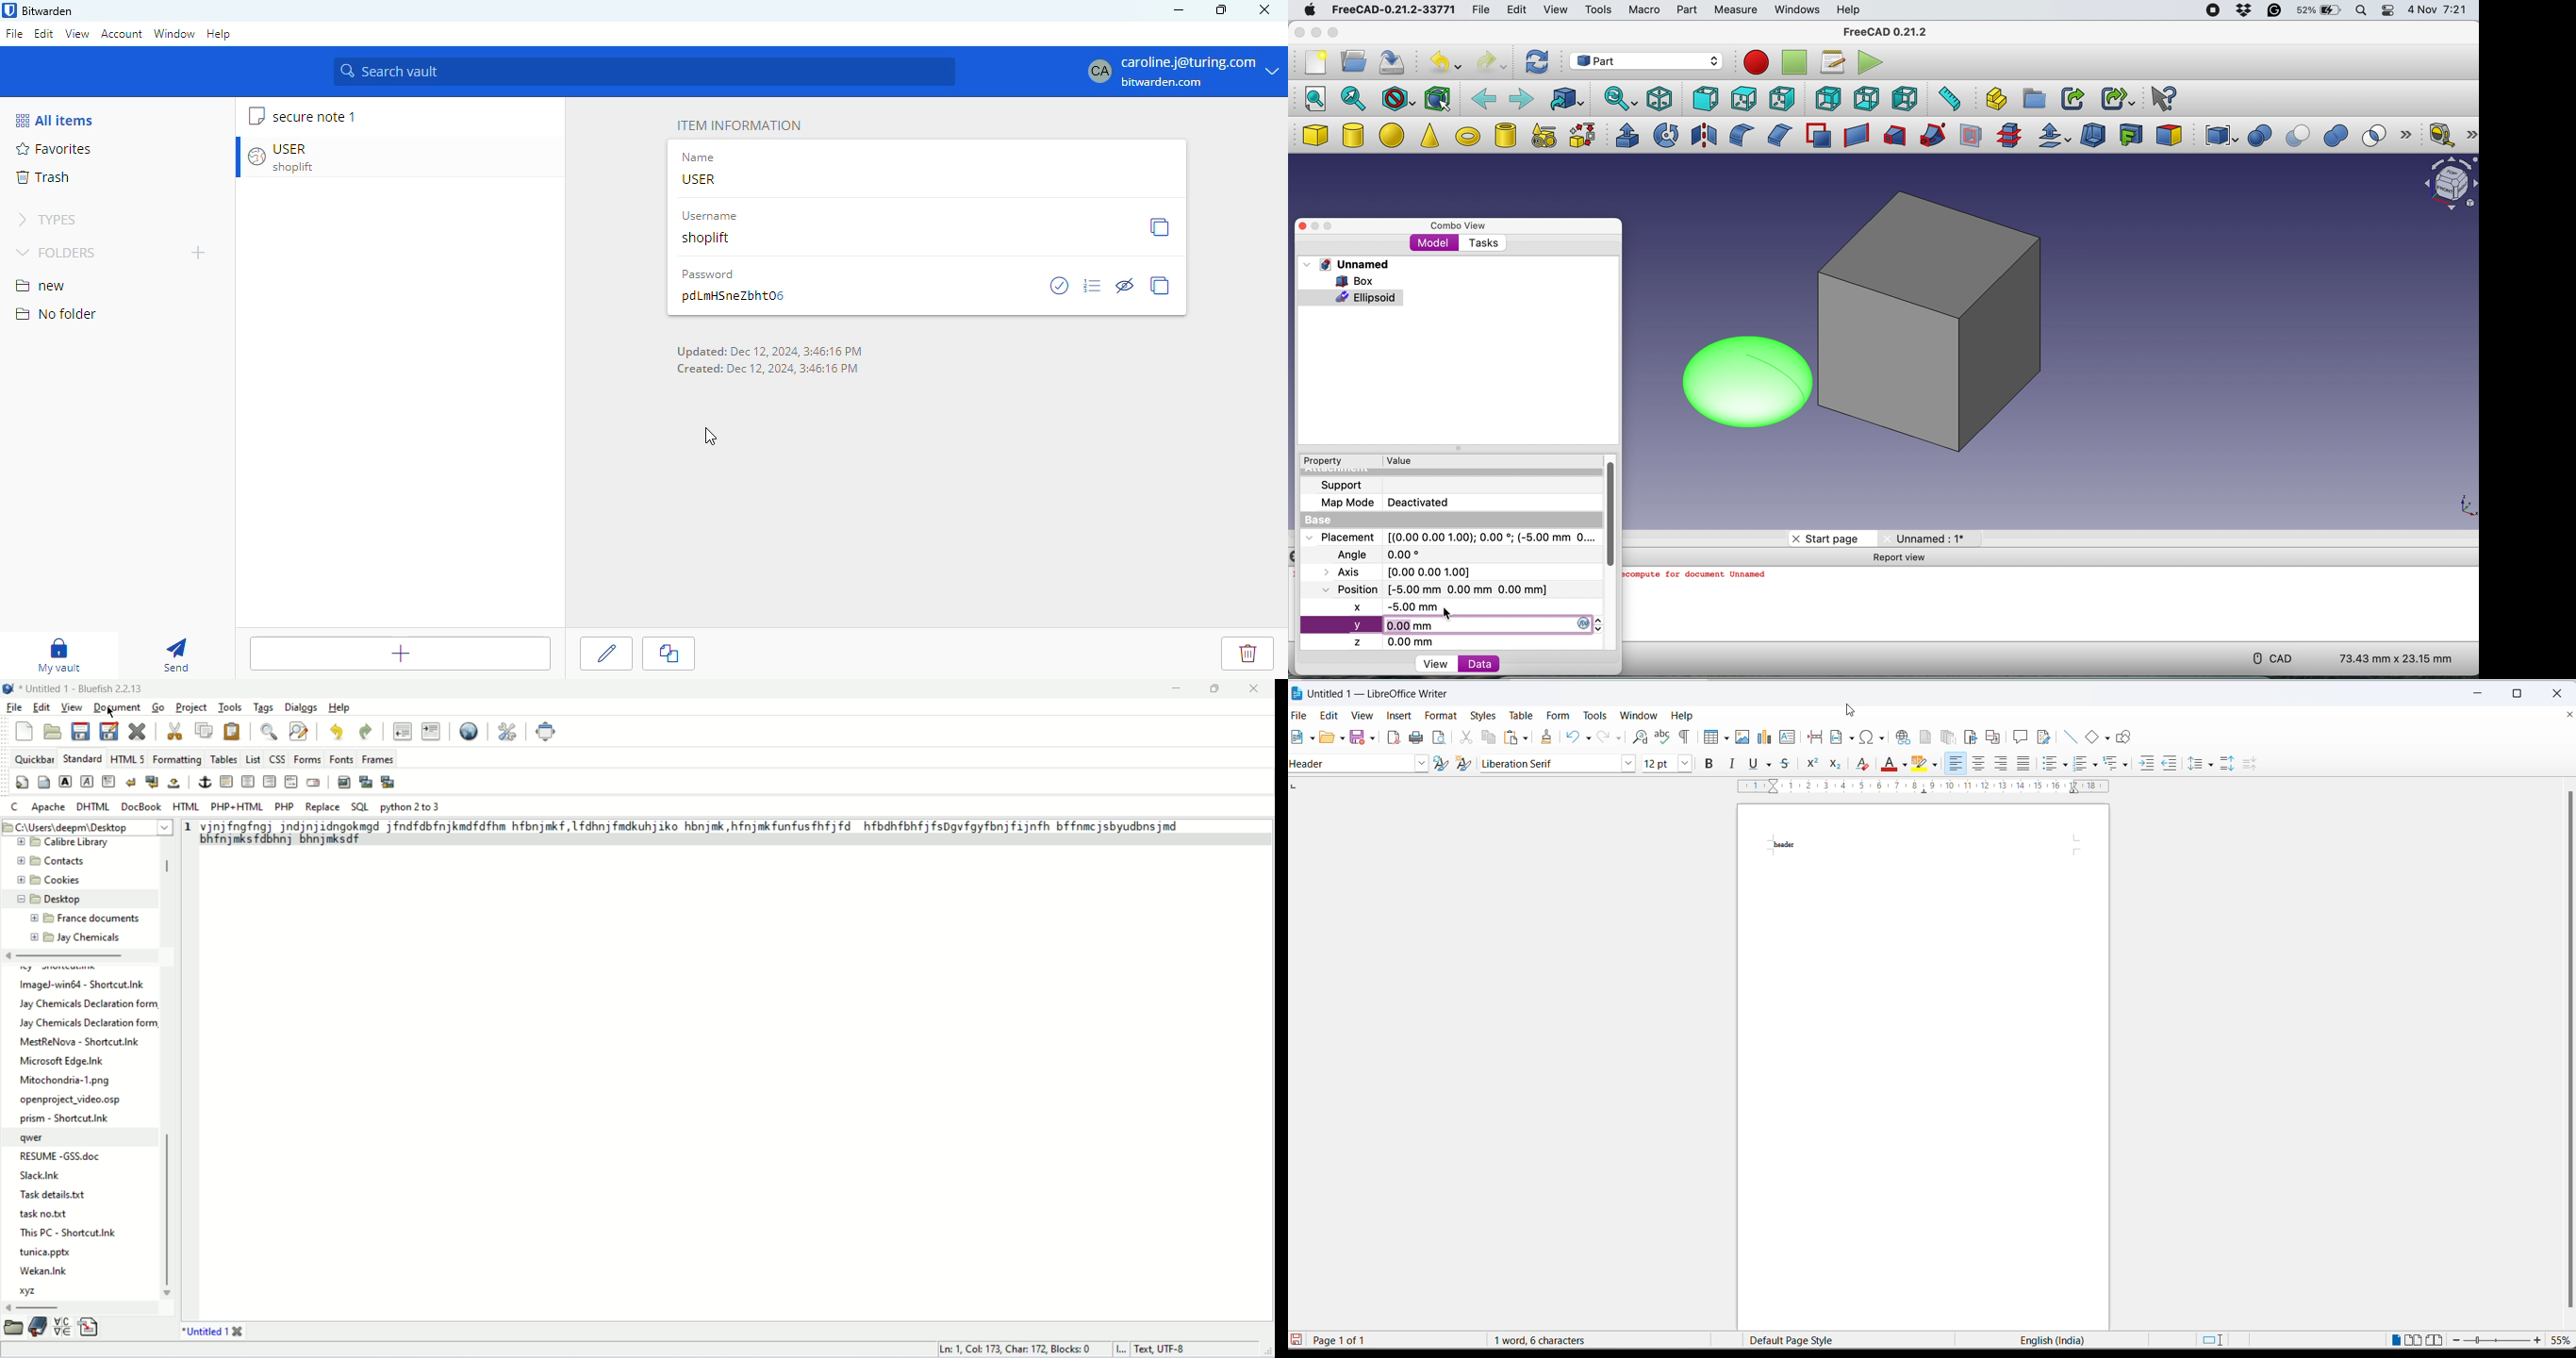 This screenshot has width=2576, height=1372. What do you see at coordinates (1994, 99) in the screenshot?
I see `create part` at bounding box center [1994, 99].